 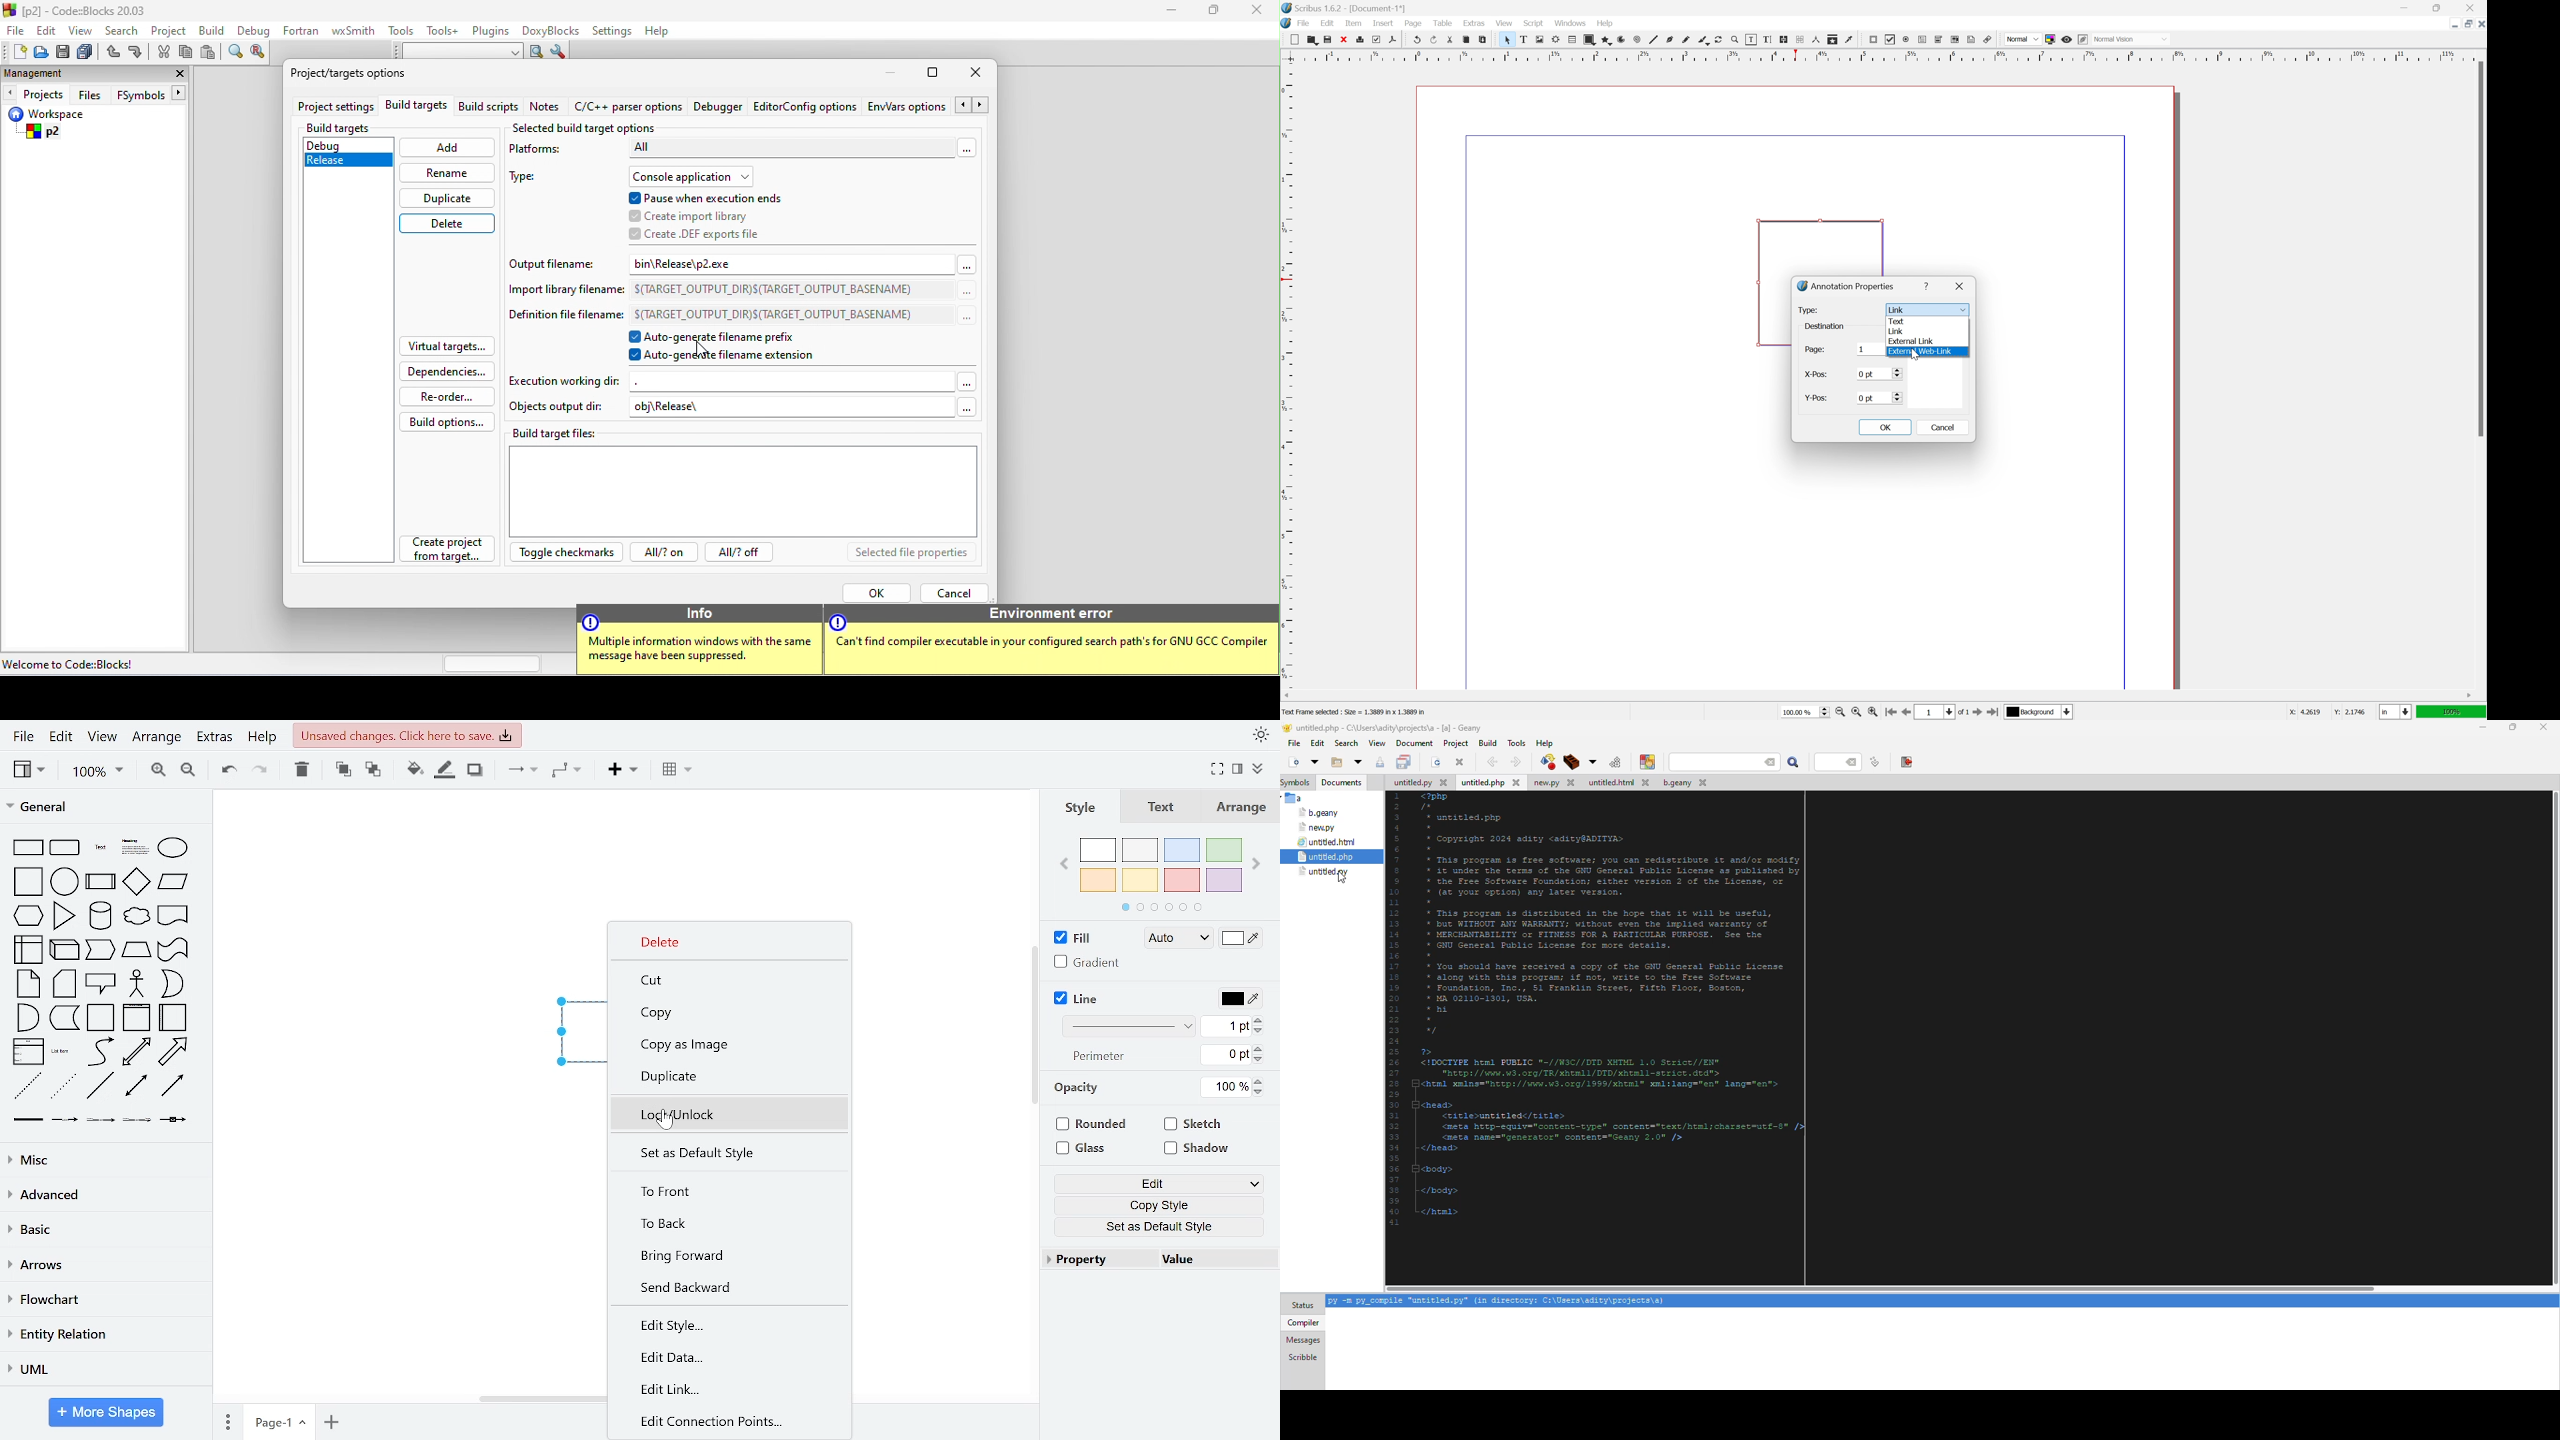 I want to click on pdf list box, so click(x=1957, y=39).